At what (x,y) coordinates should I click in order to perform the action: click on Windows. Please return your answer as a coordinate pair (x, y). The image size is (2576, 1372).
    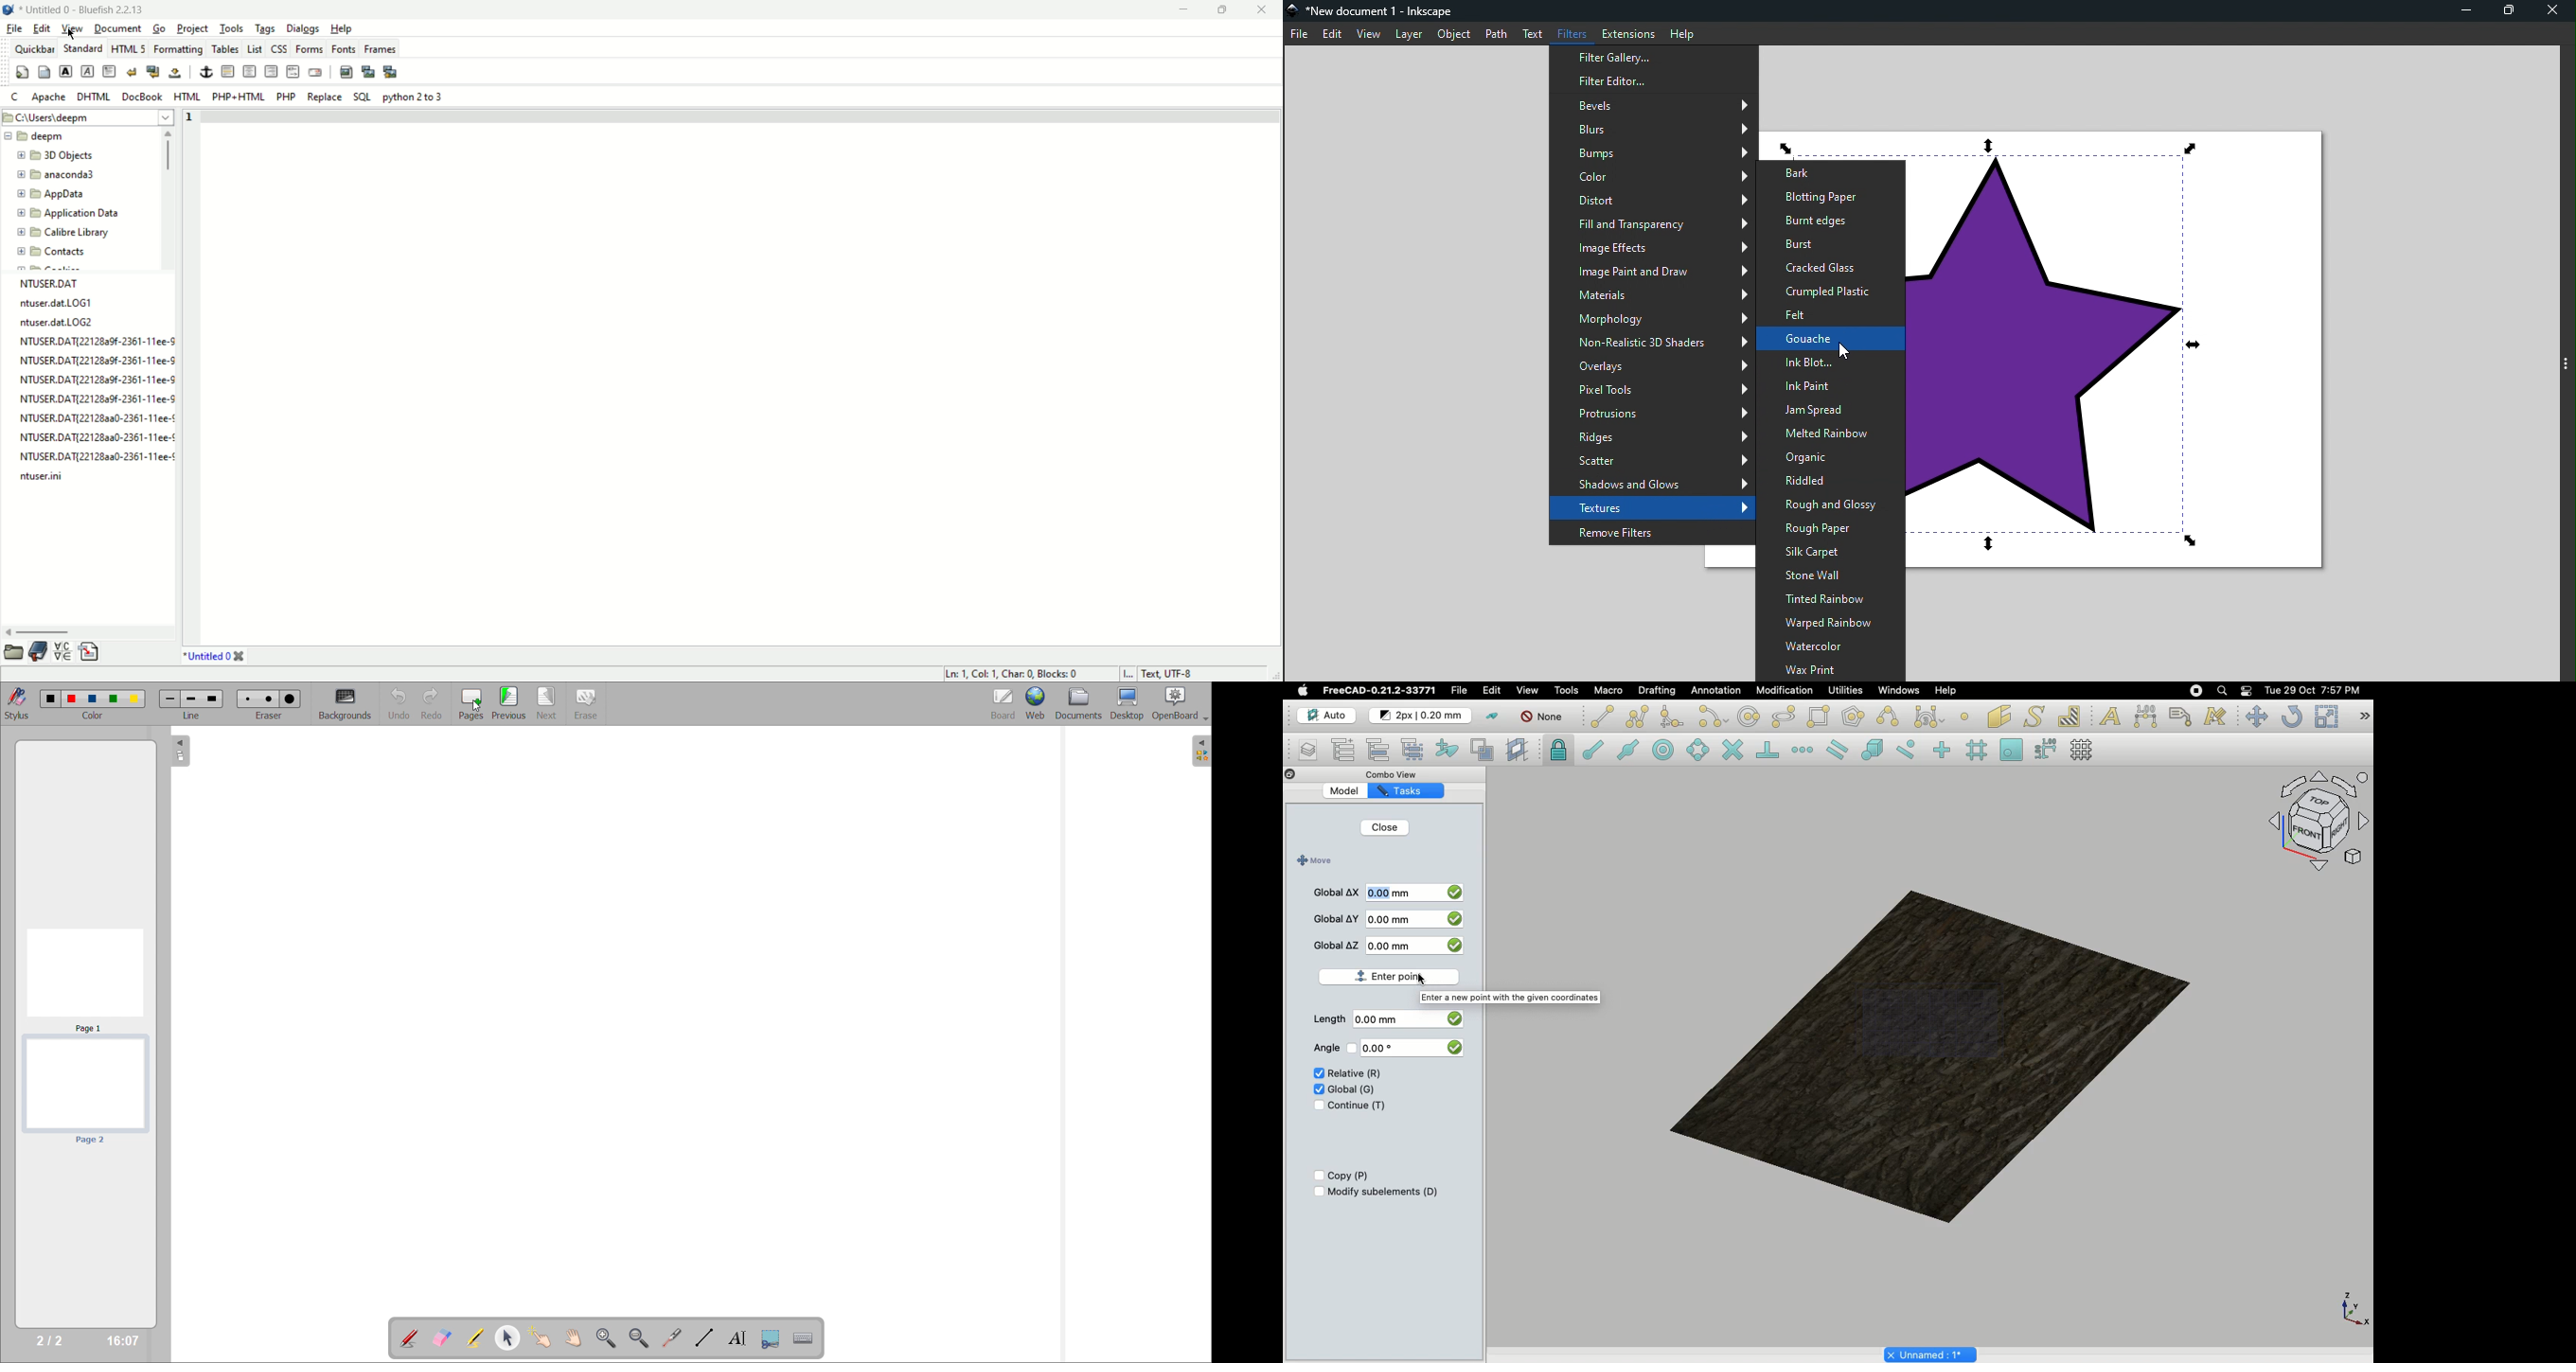
    Looking at the image, I should click on (1902, 692).